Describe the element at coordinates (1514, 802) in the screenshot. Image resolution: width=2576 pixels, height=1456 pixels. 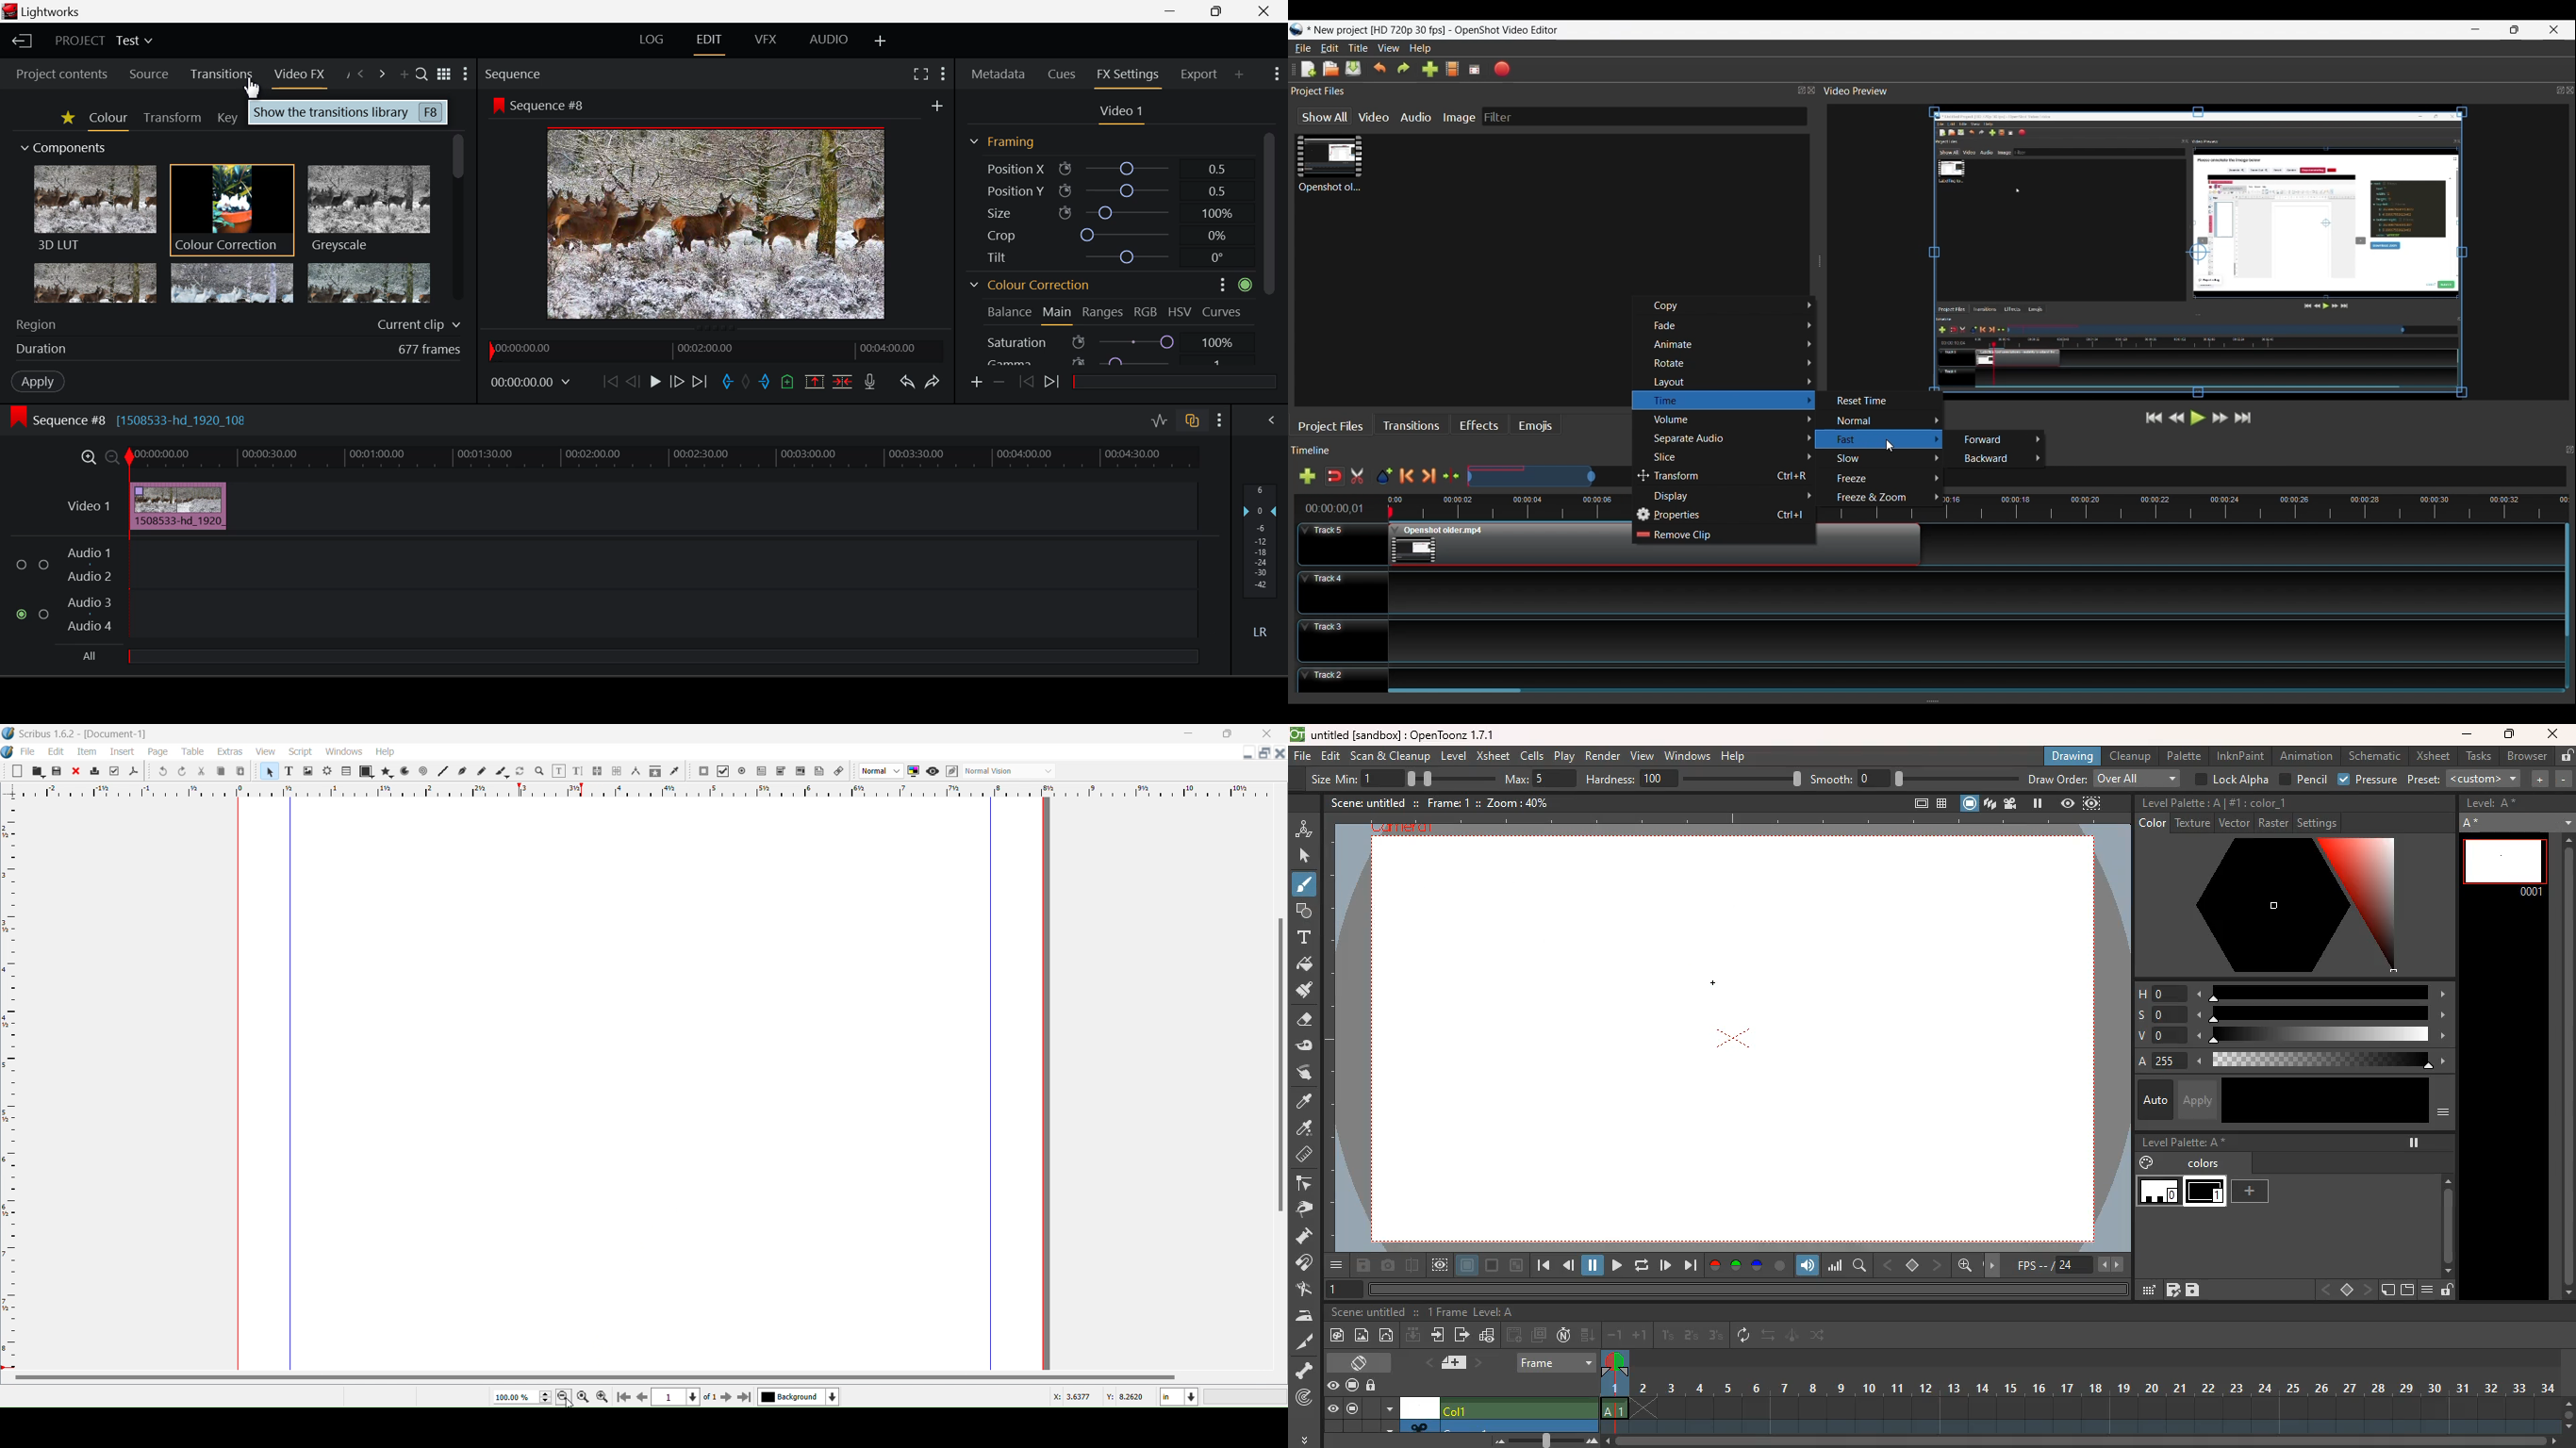
I see `zoom: 40%` at that location.